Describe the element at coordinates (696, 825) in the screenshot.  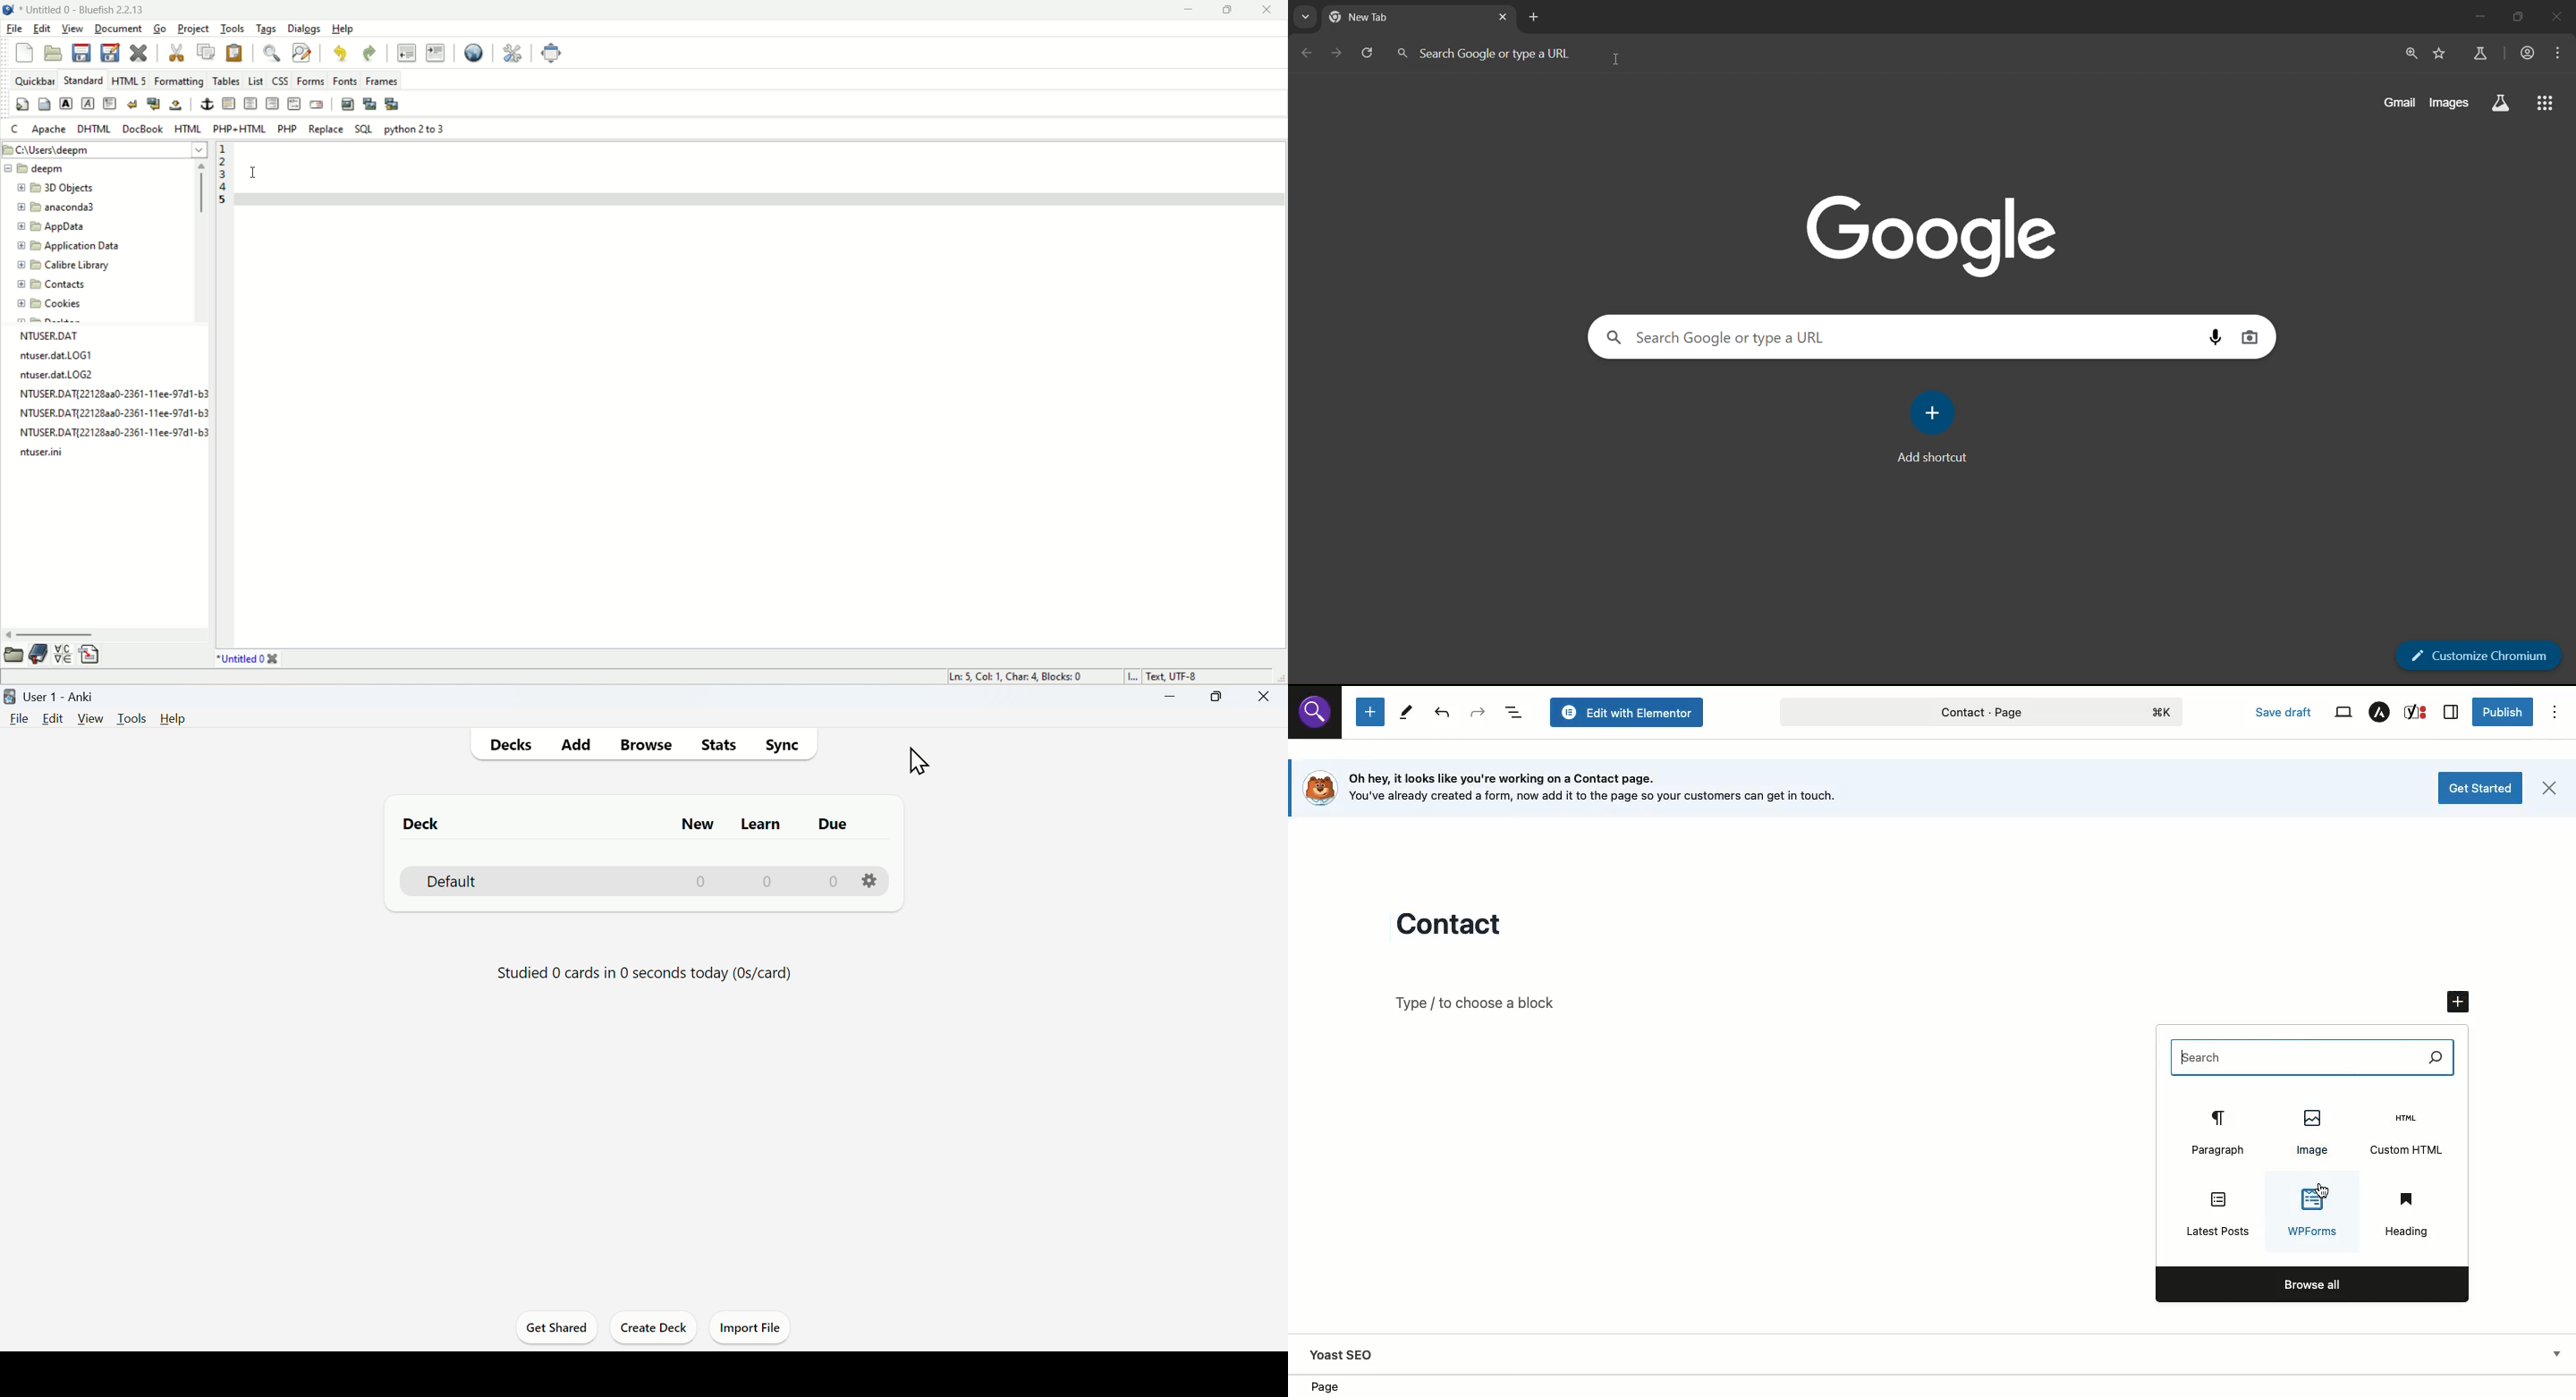
I see `New` at that location.